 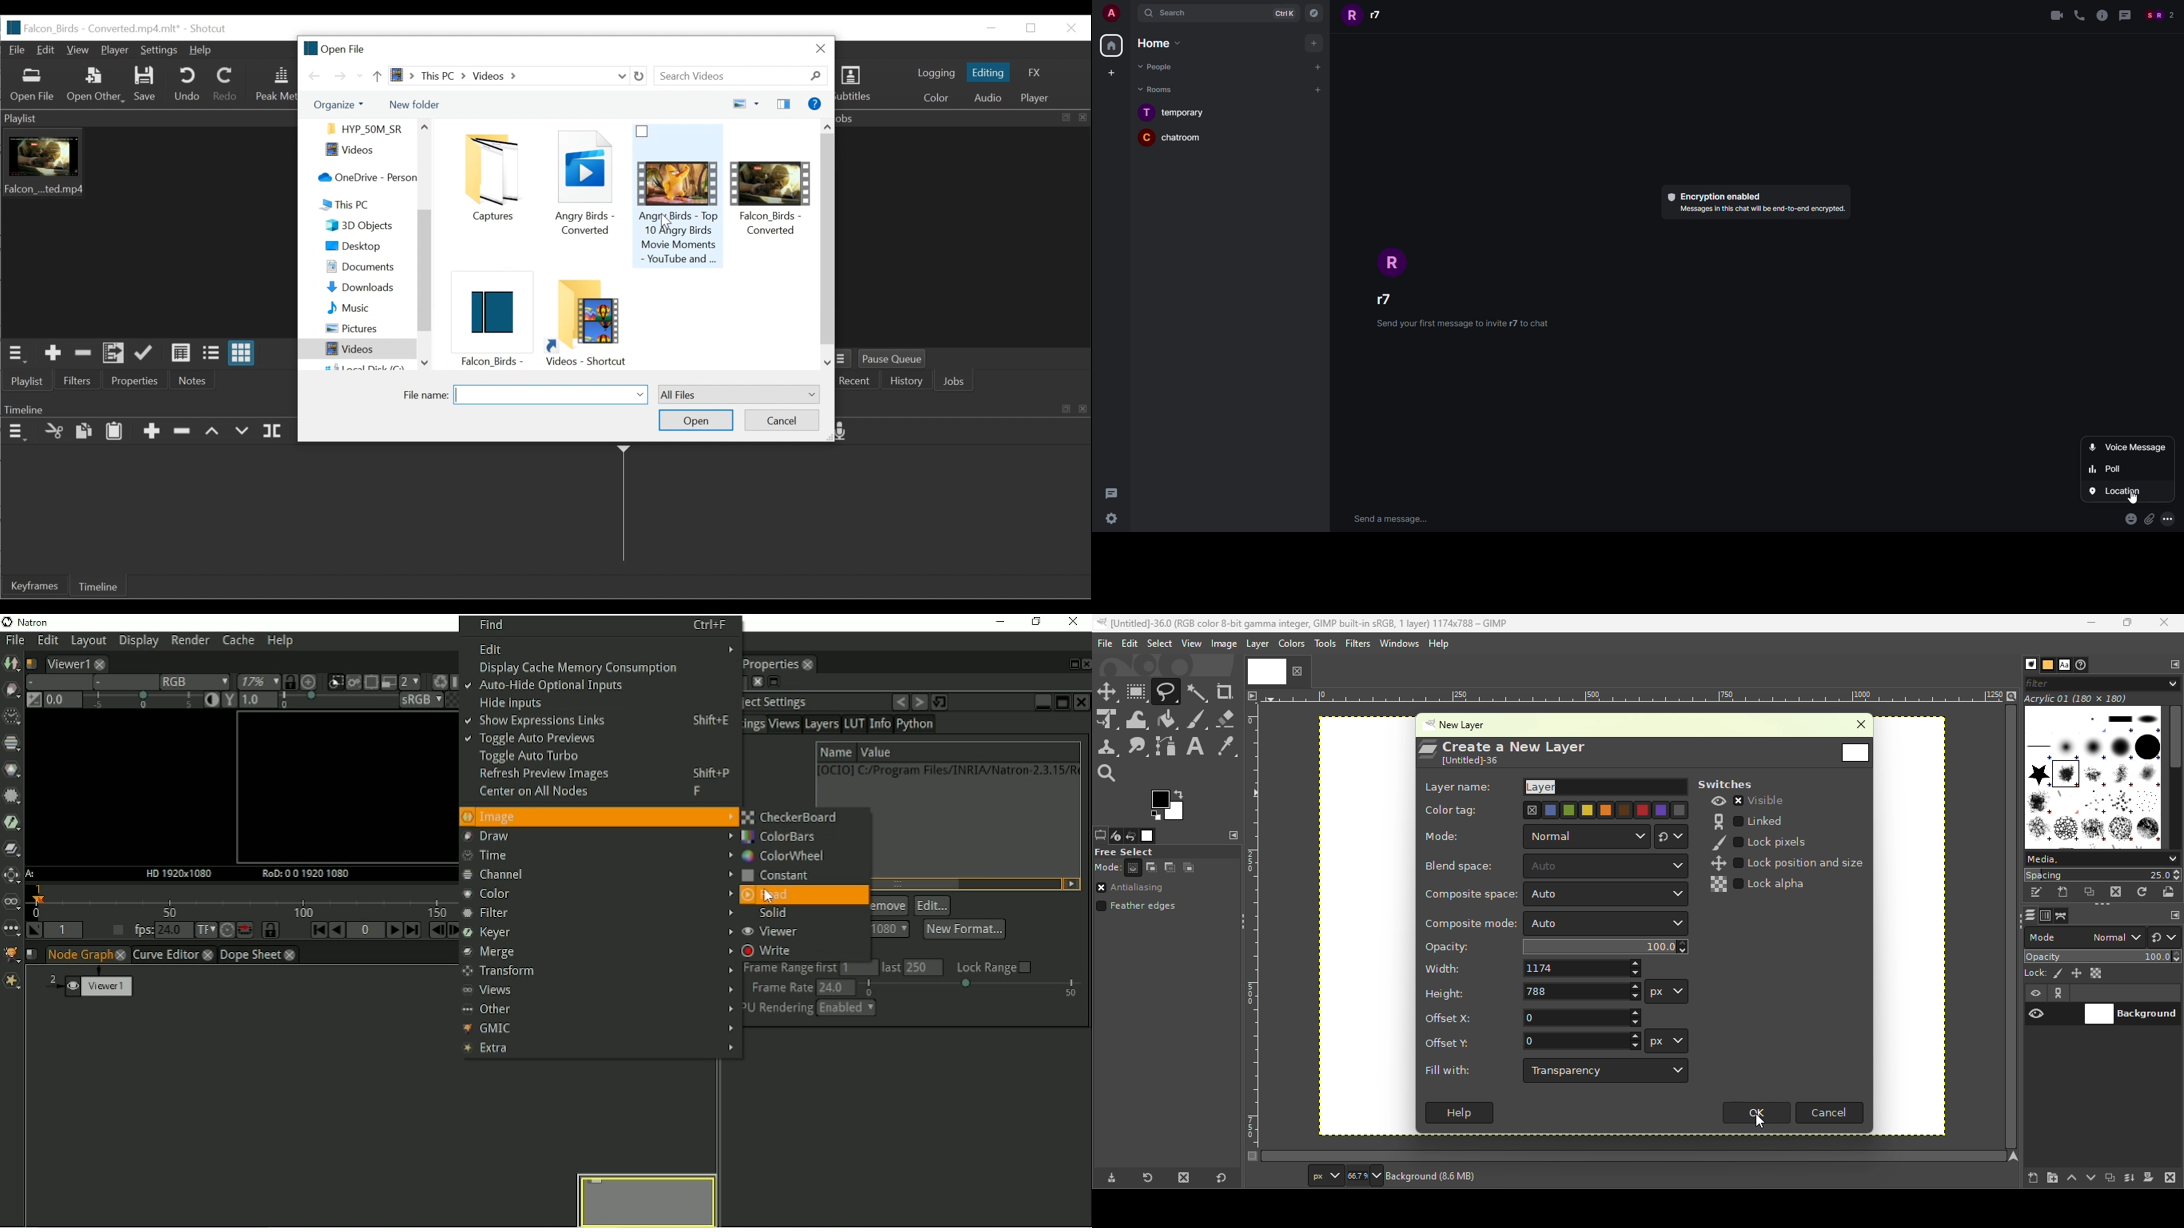 What do you see at coordinates (200, 51) in the screenshot?
I see `Help` at bounding box center [200, 51].